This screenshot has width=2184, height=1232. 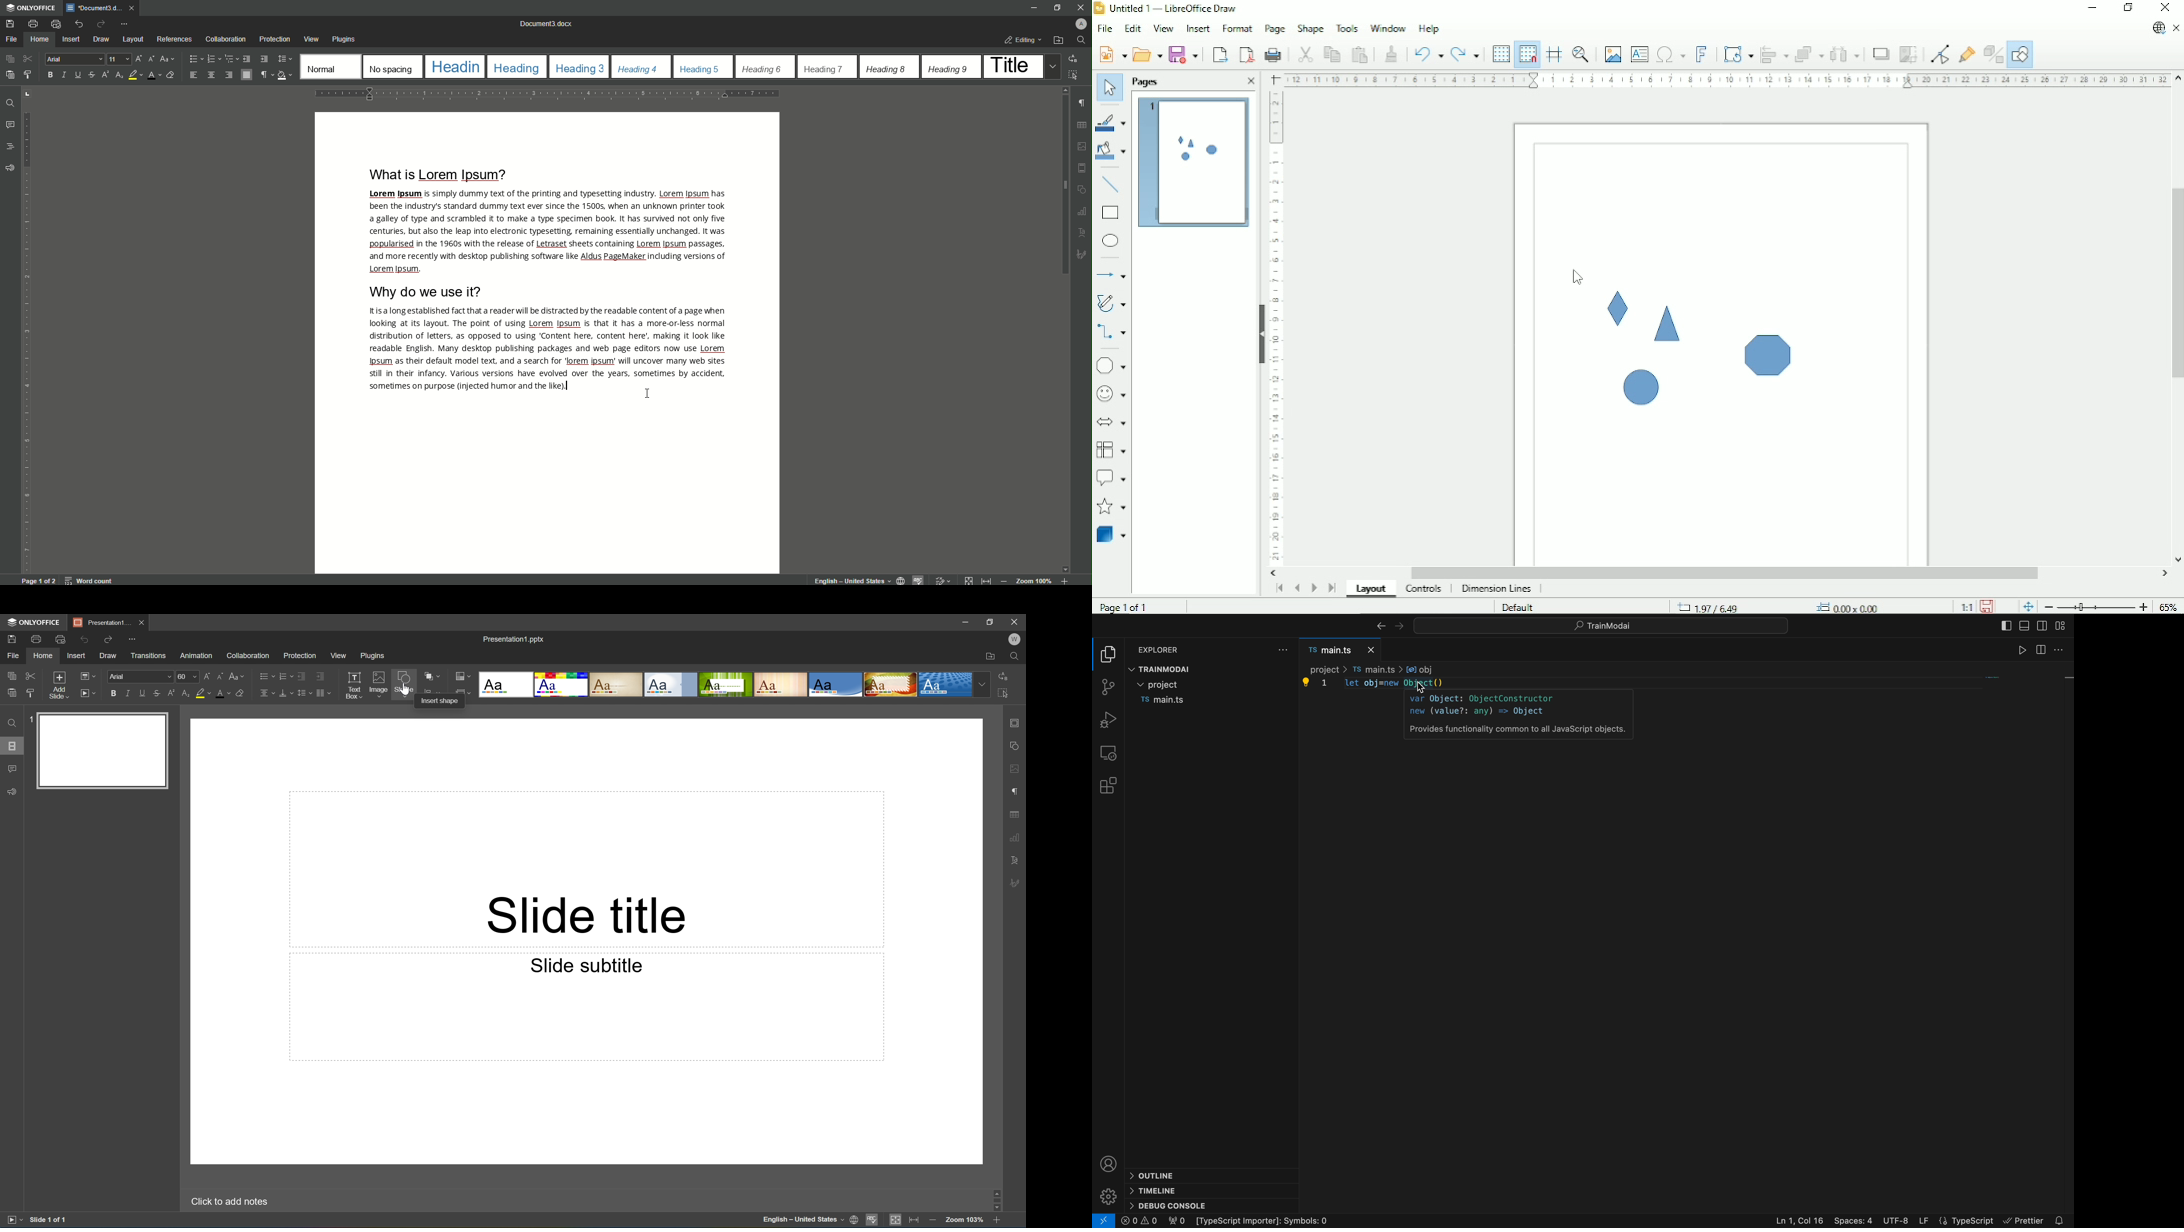 I want to click on Open File Location, so click(x=1058, y=39).